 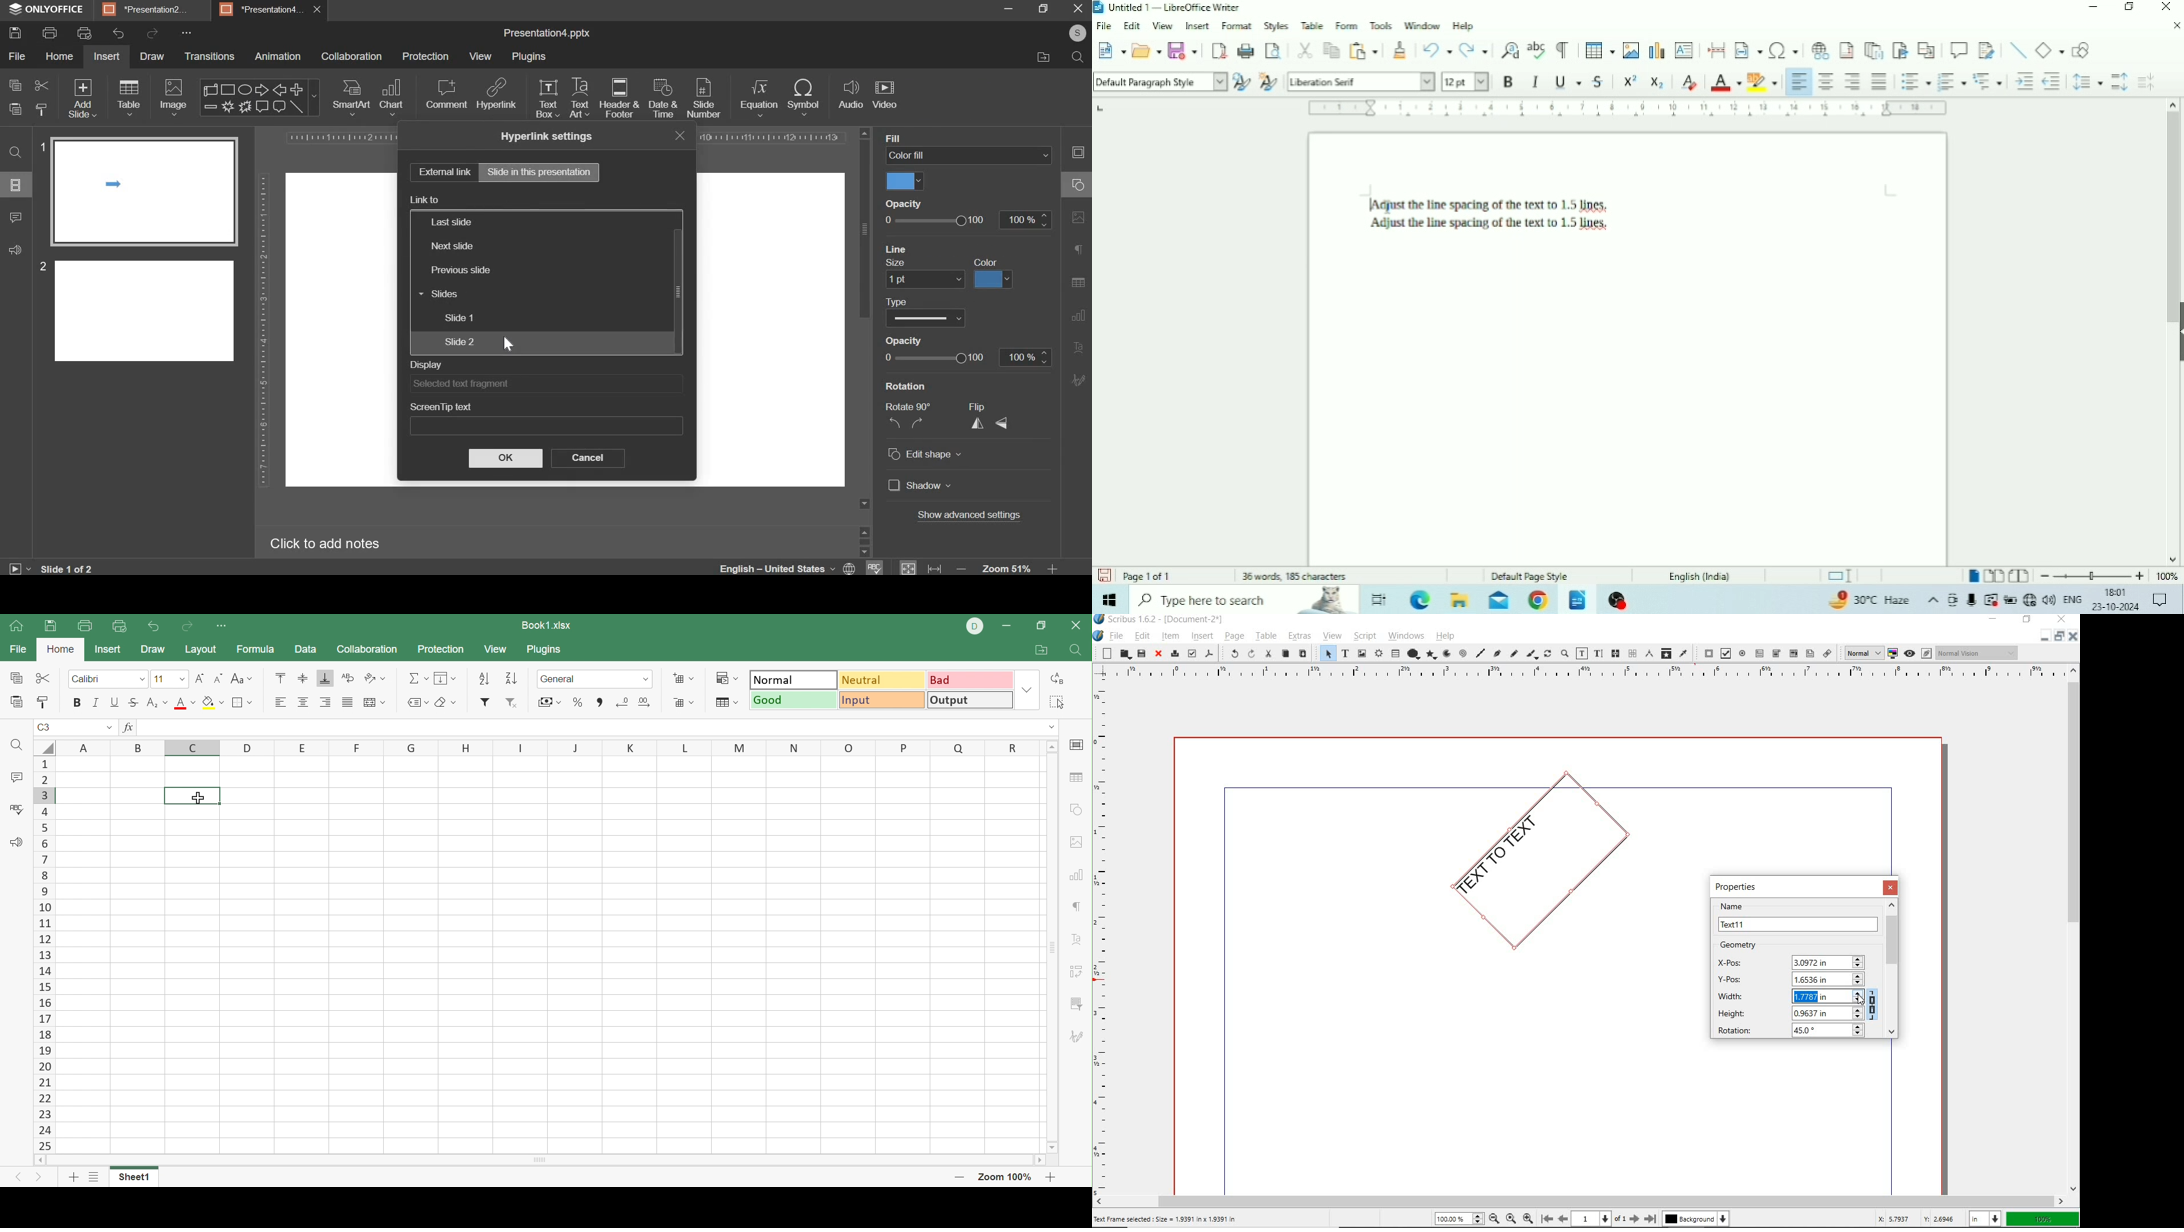 What do you see at coordinates (1462, 653) in the screenshot?
I see `spiral` at bounding box center [1462, 653].